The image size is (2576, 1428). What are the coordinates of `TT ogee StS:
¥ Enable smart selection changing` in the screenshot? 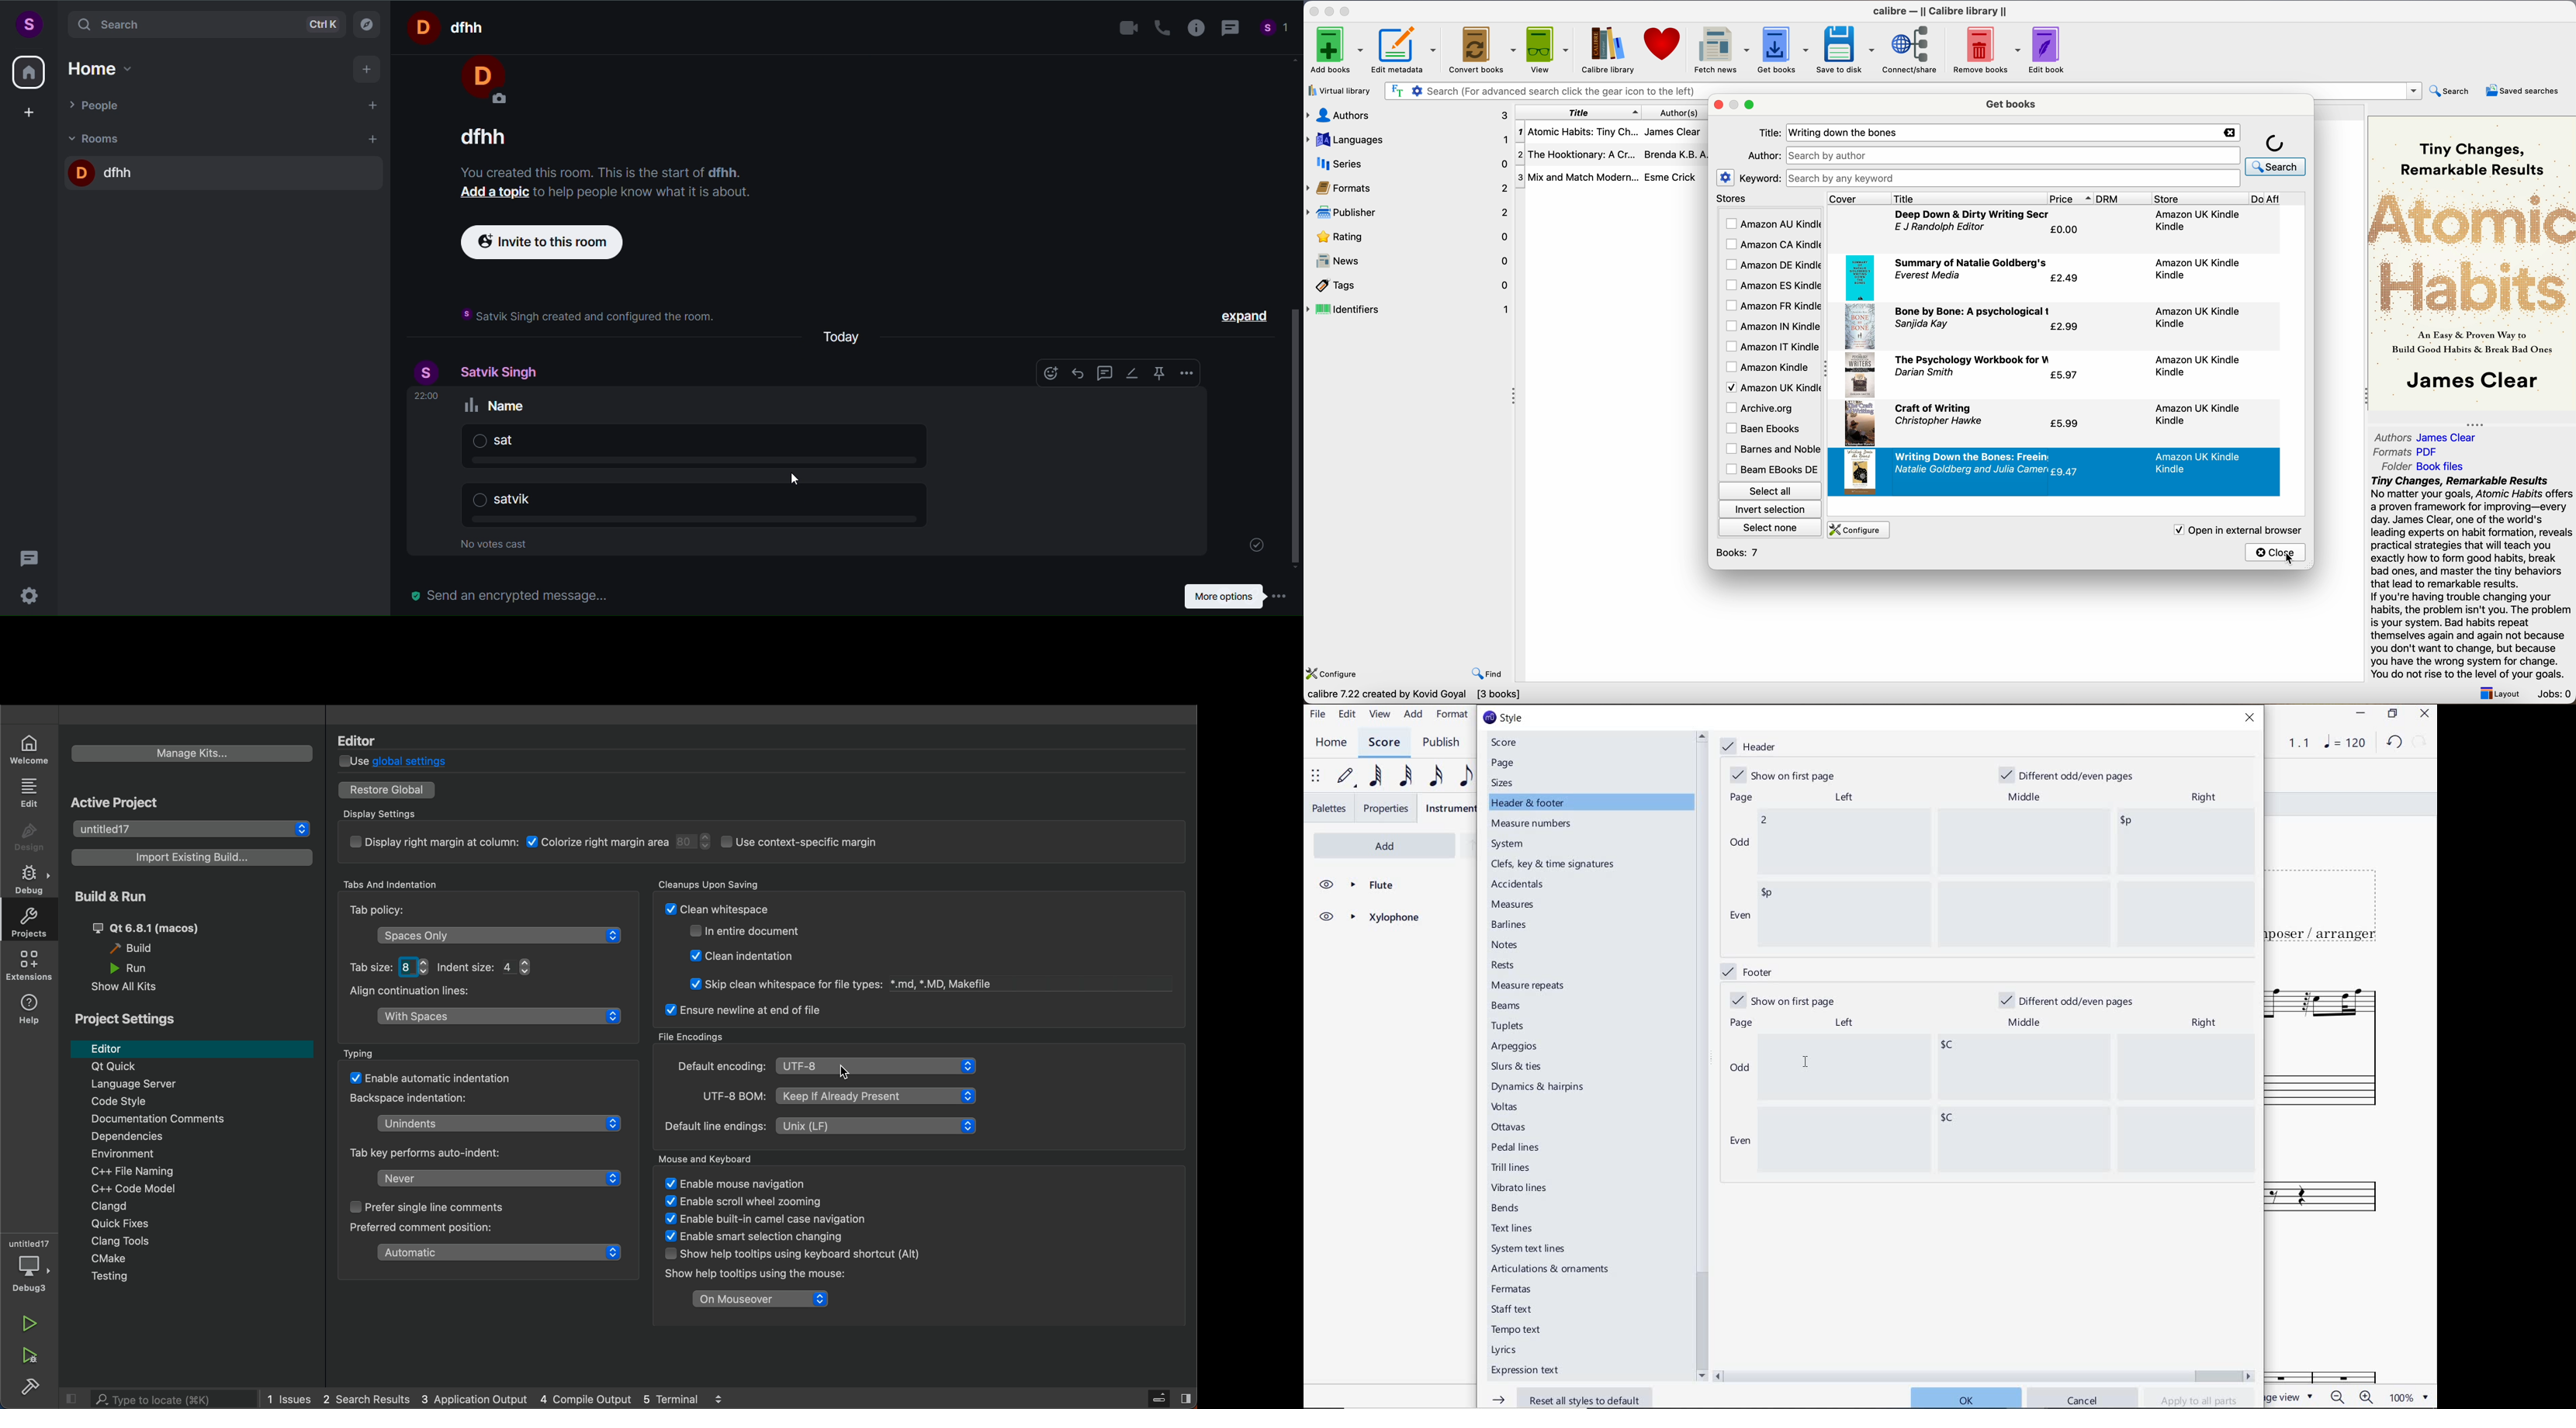 It's located at (781, 1236).